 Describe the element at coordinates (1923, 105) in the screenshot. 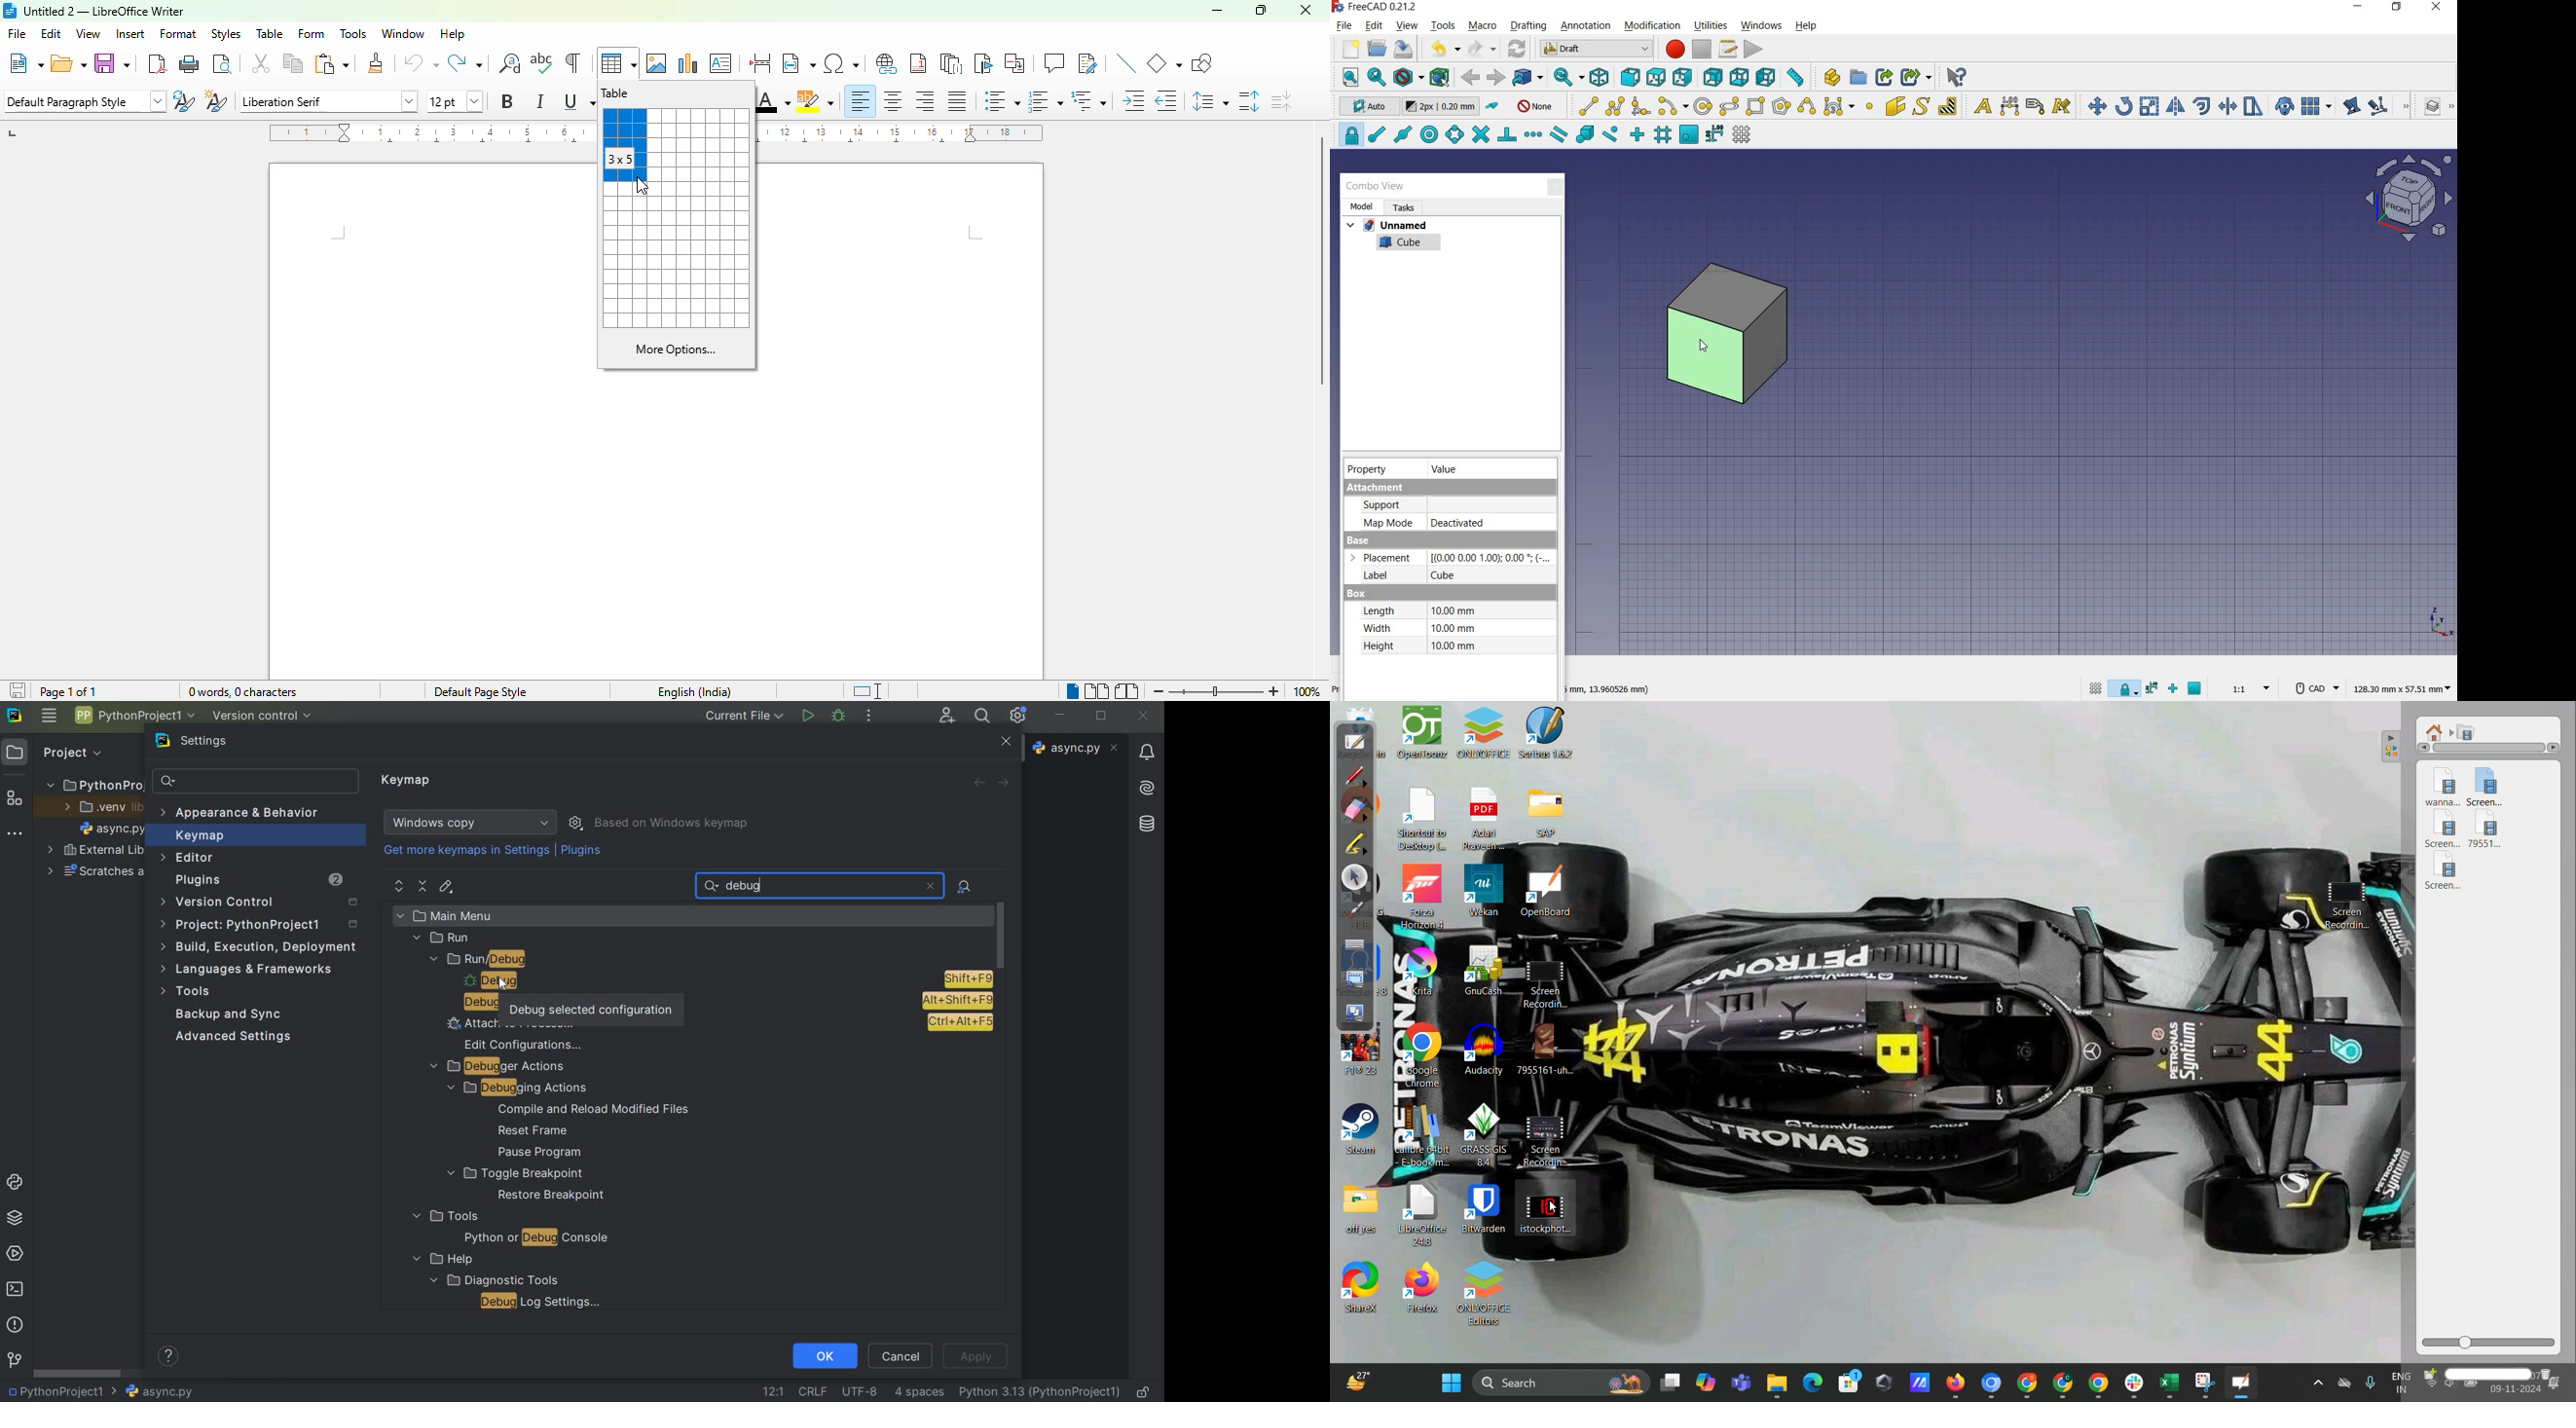

I see `shape from text` at that location.